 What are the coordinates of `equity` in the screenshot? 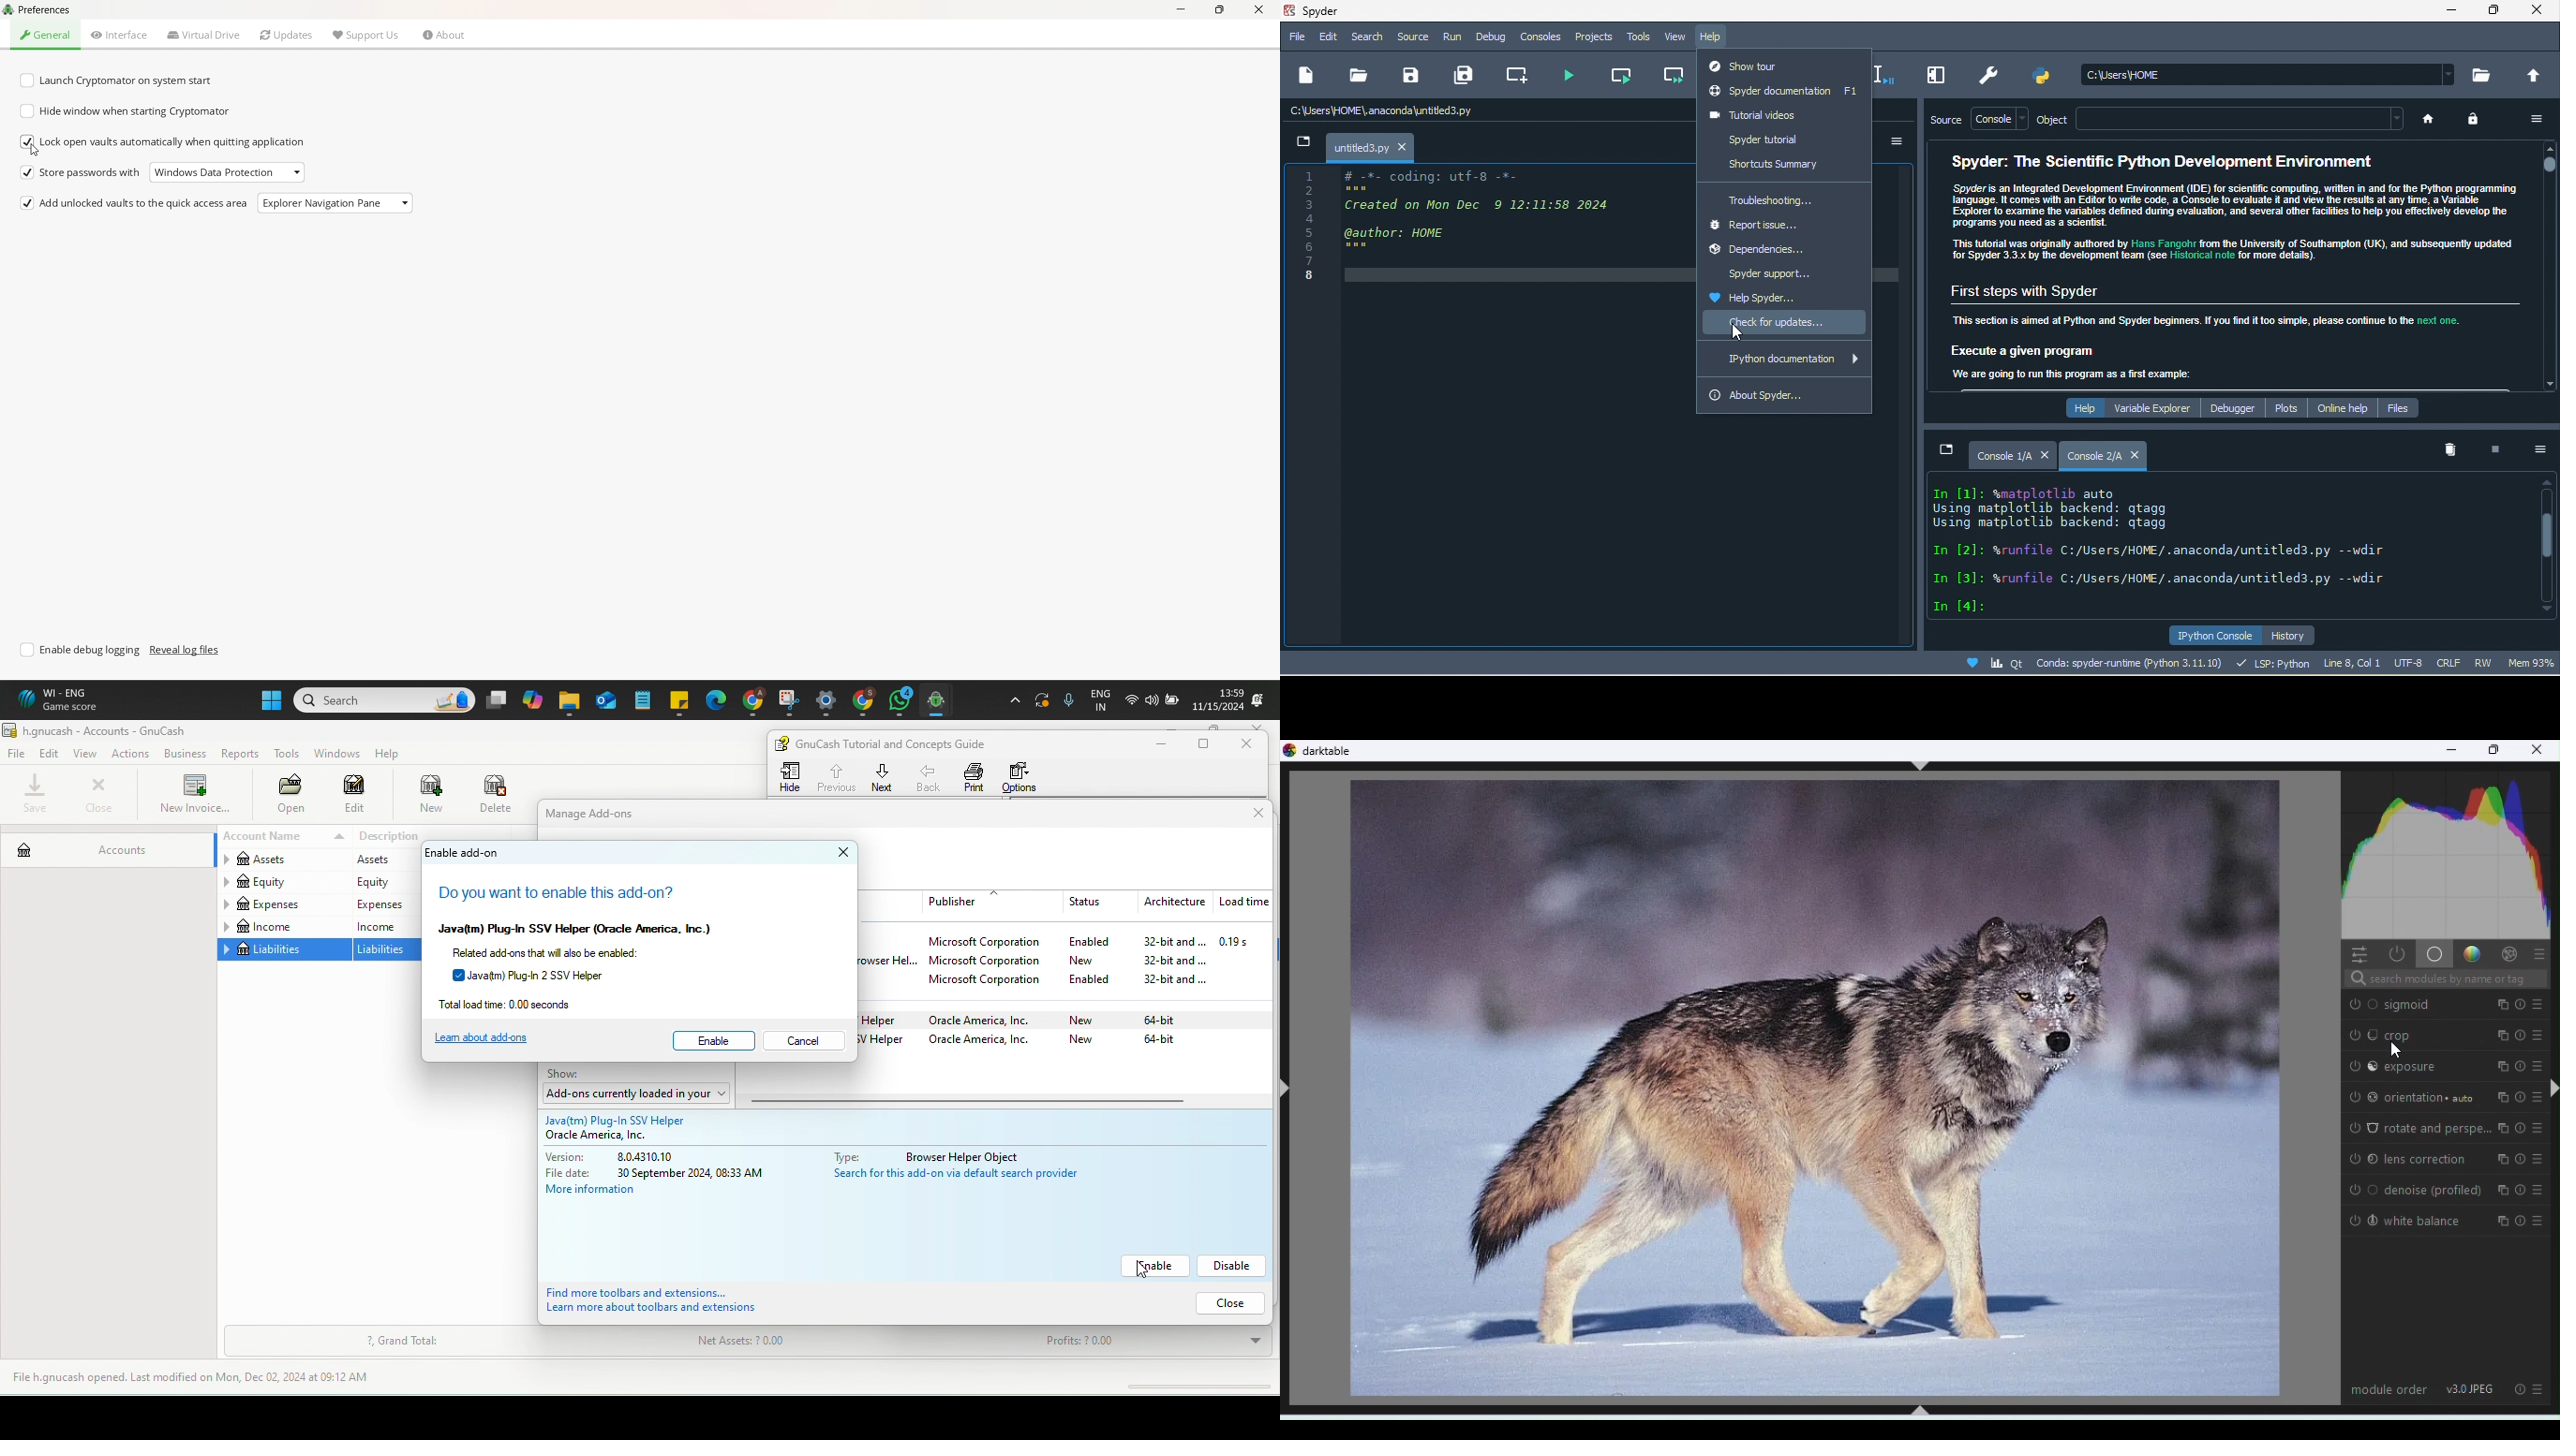 It's located at (282, 883).